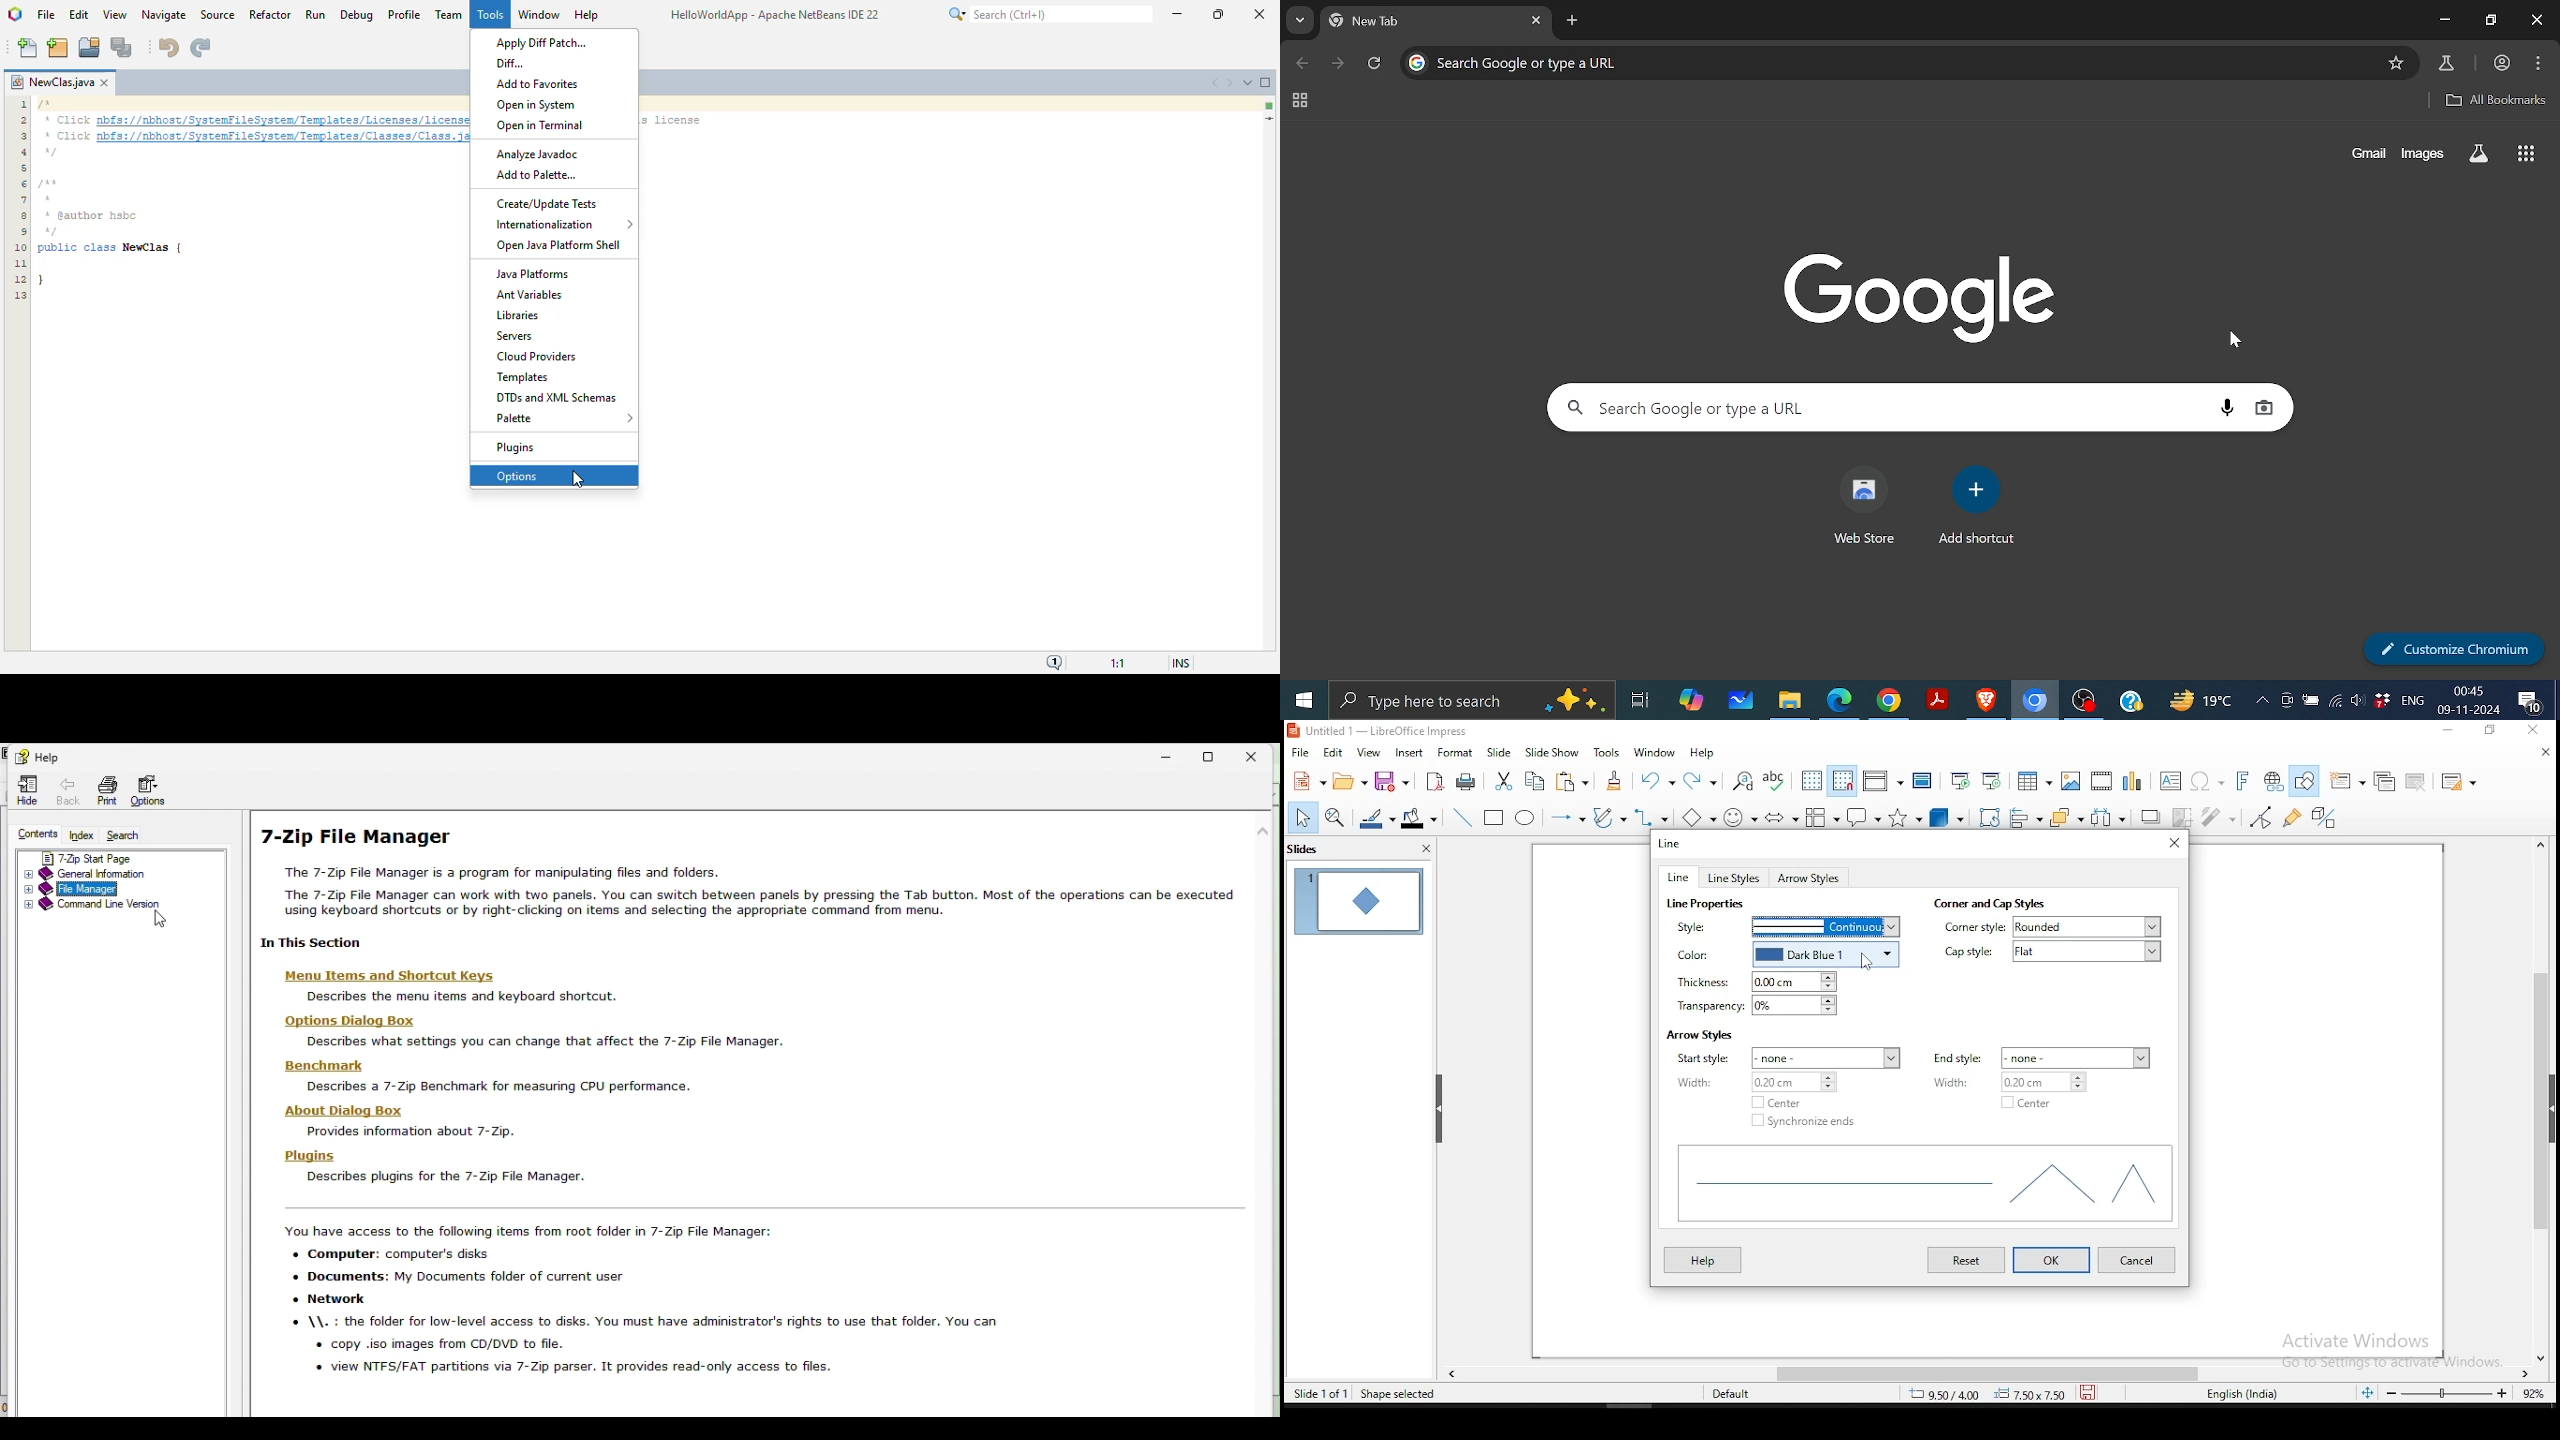 The image size is (2576, 1456). Describe the element at coordinates (1706, 1008) in the screenshot. I see `transperancy` at that location.